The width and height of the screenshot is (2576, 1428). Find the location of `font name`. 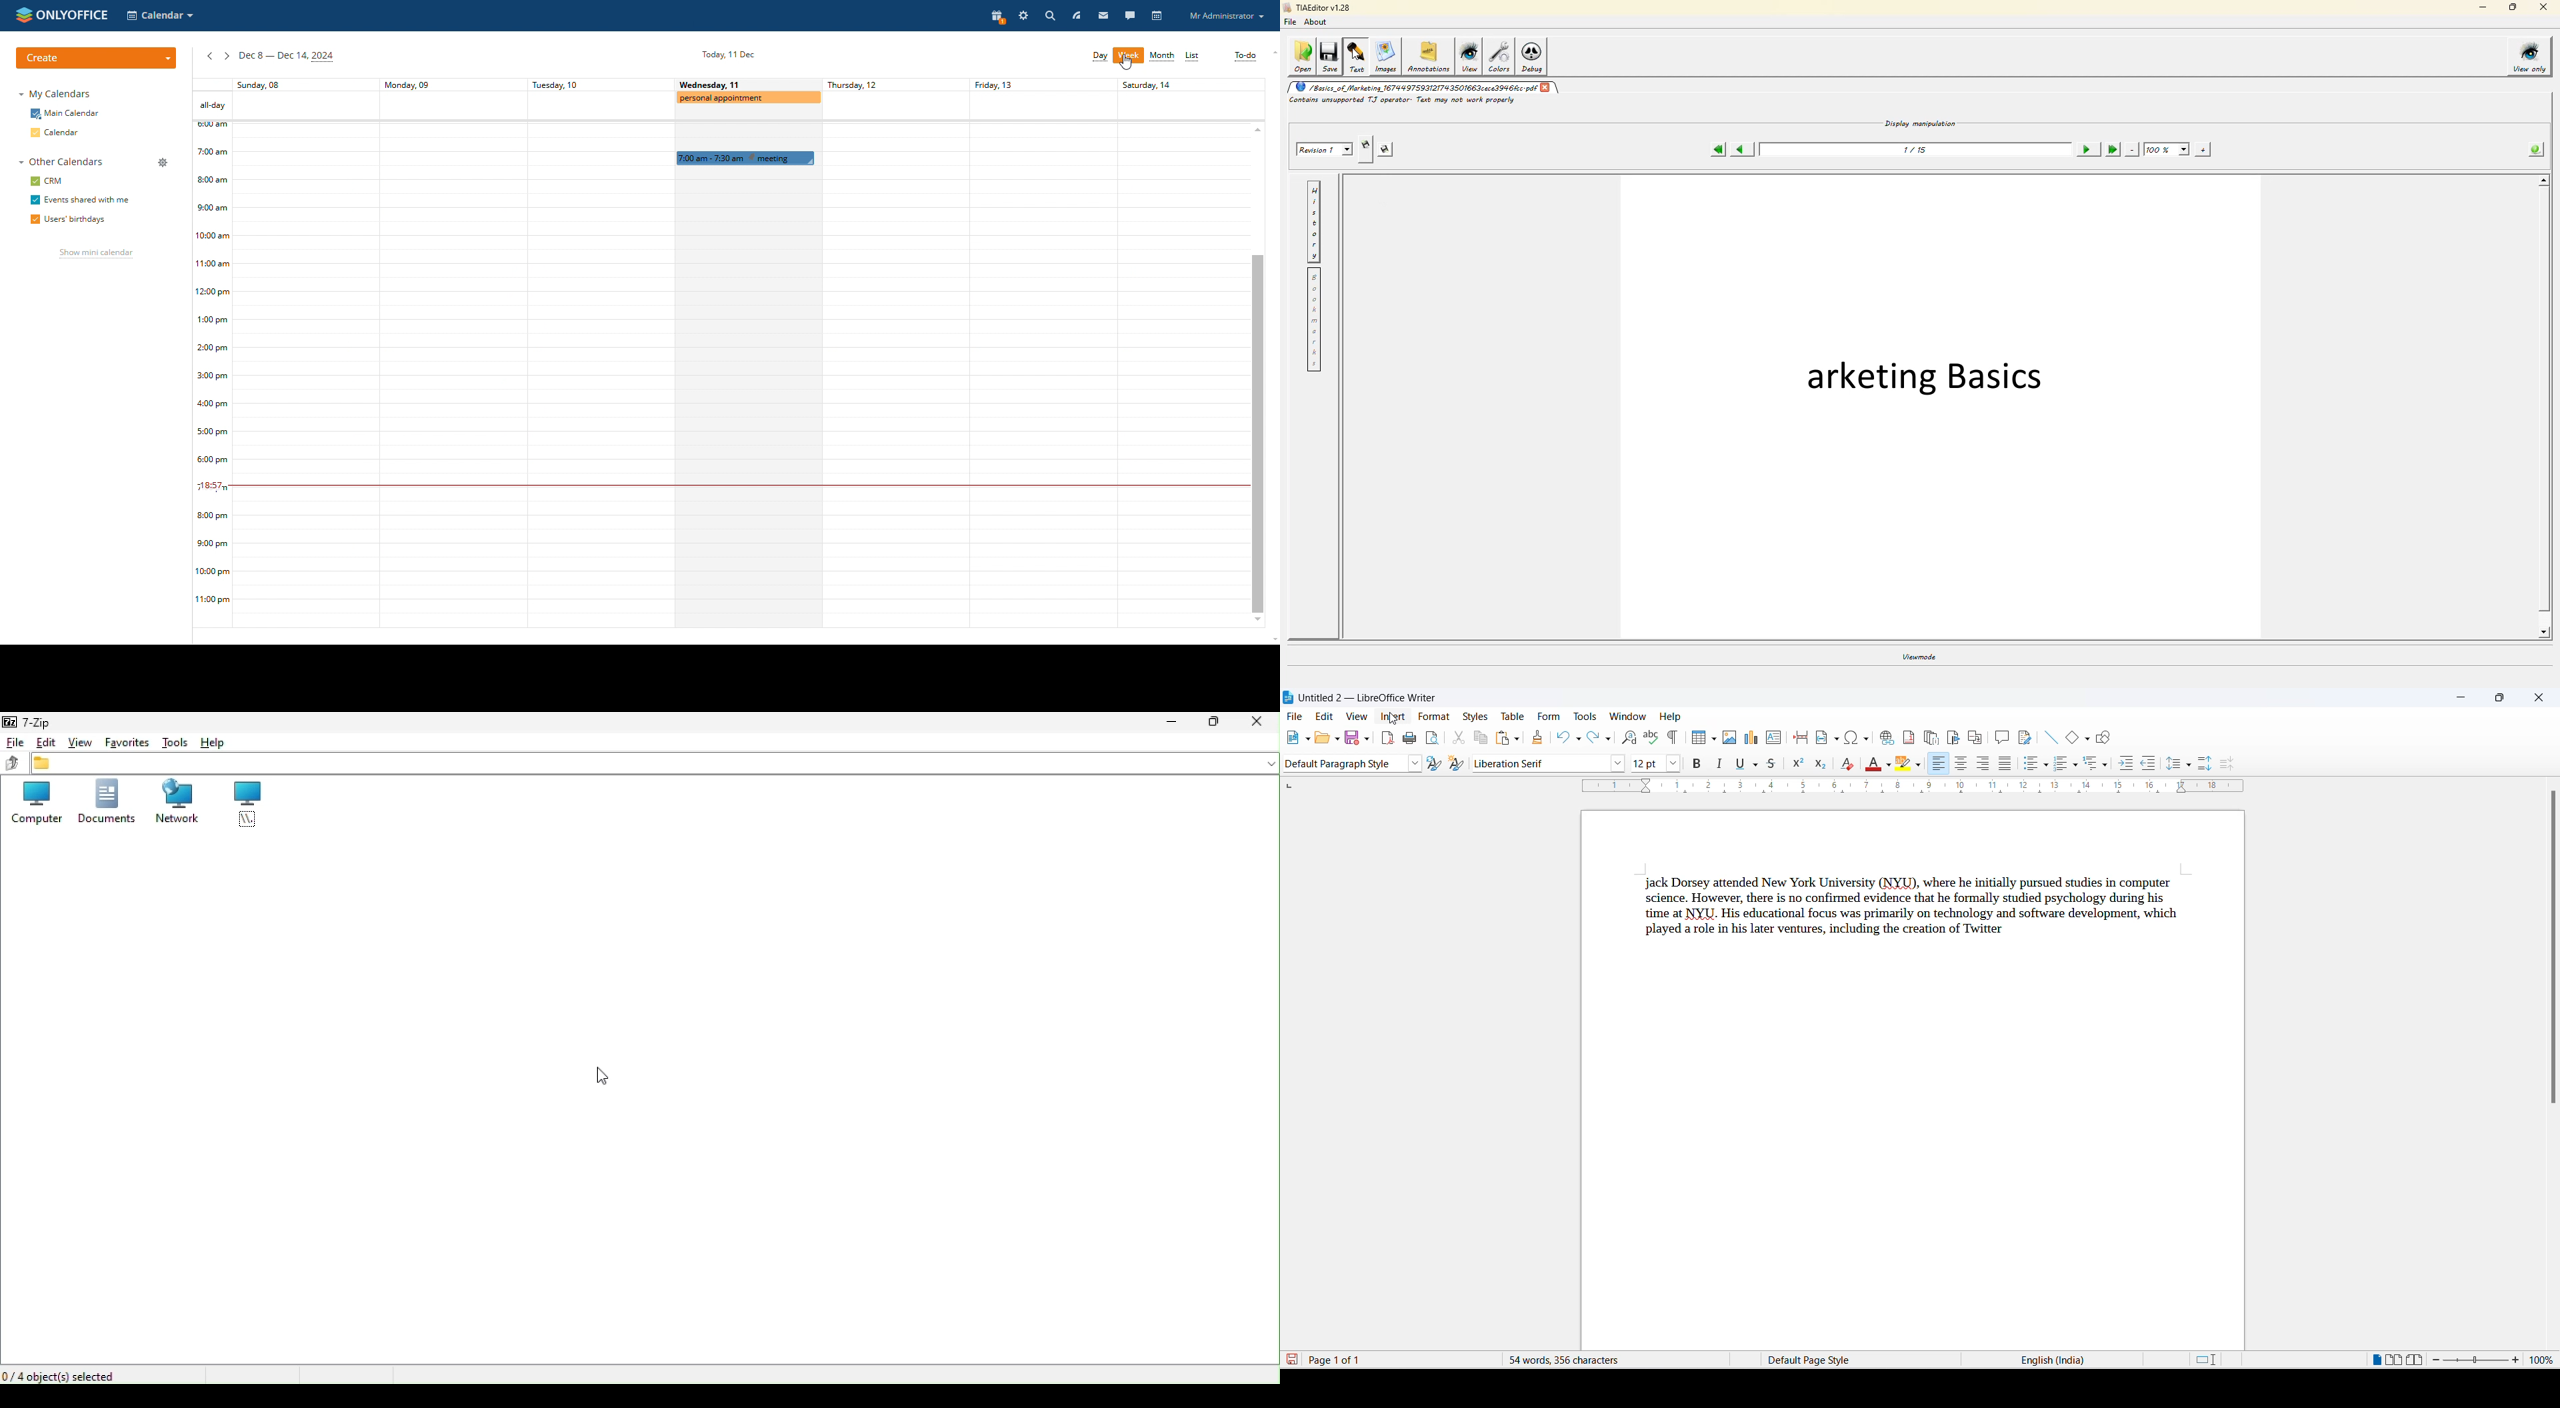

font name is located at coordinates (1541, 765).